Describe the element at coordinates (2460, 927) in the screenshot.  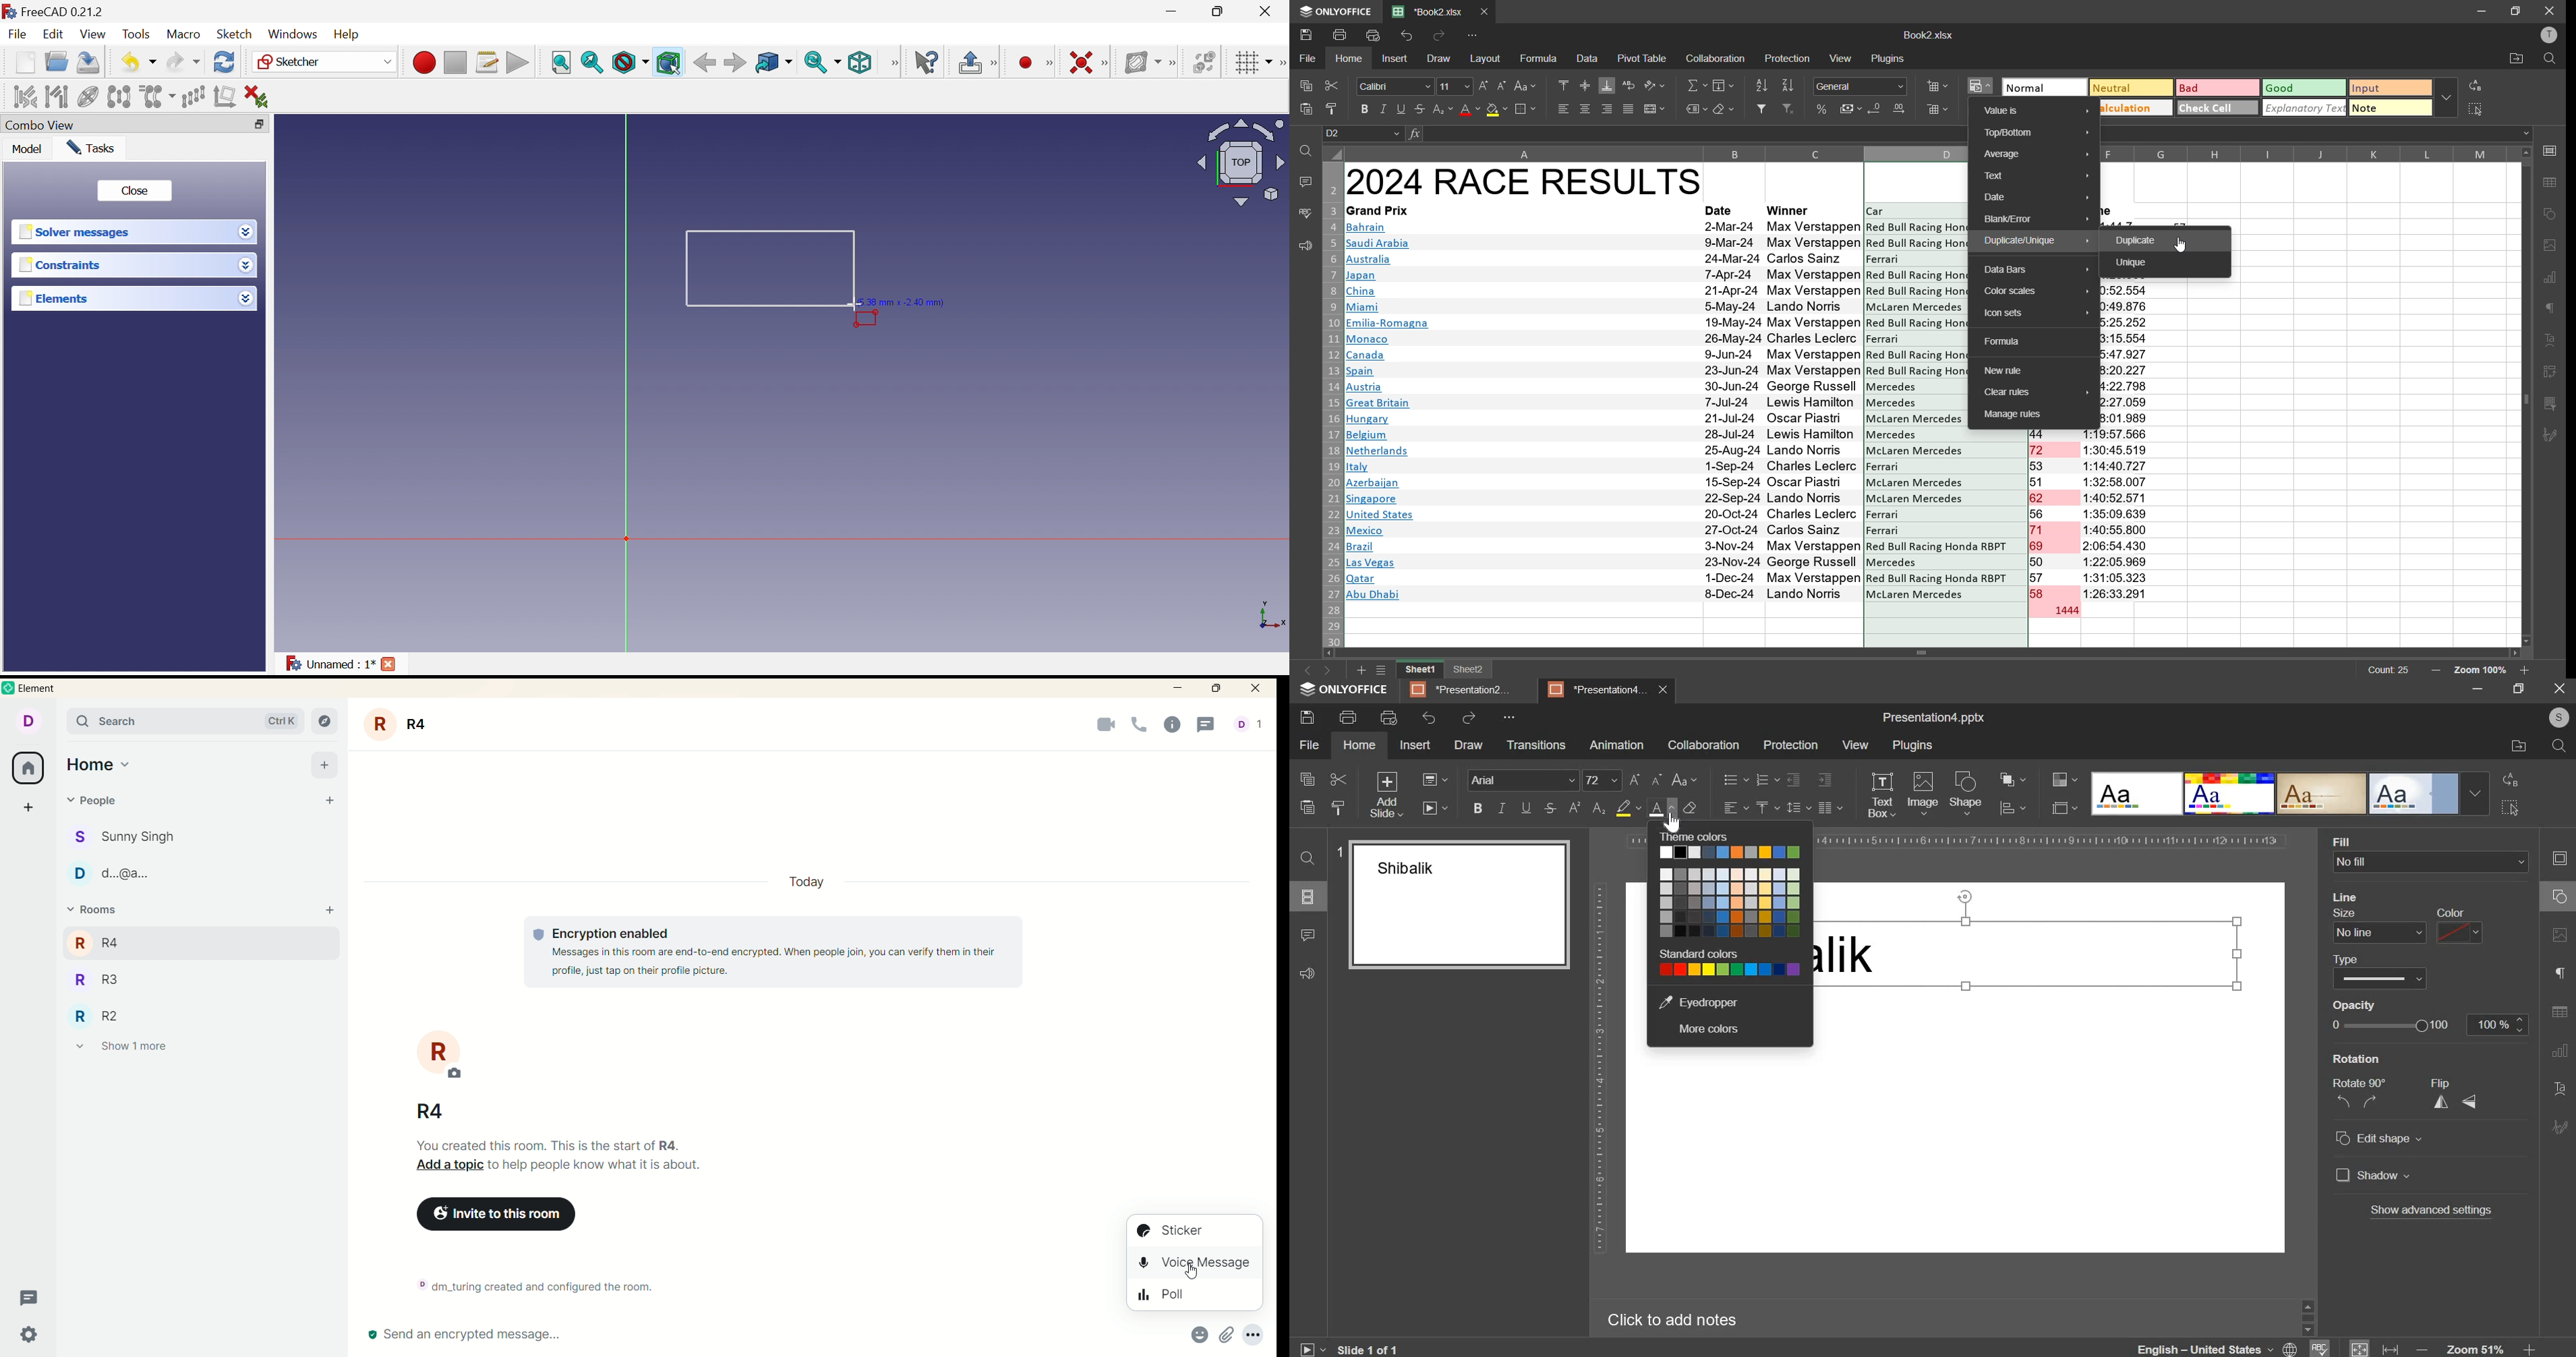
I see `color` at that location.